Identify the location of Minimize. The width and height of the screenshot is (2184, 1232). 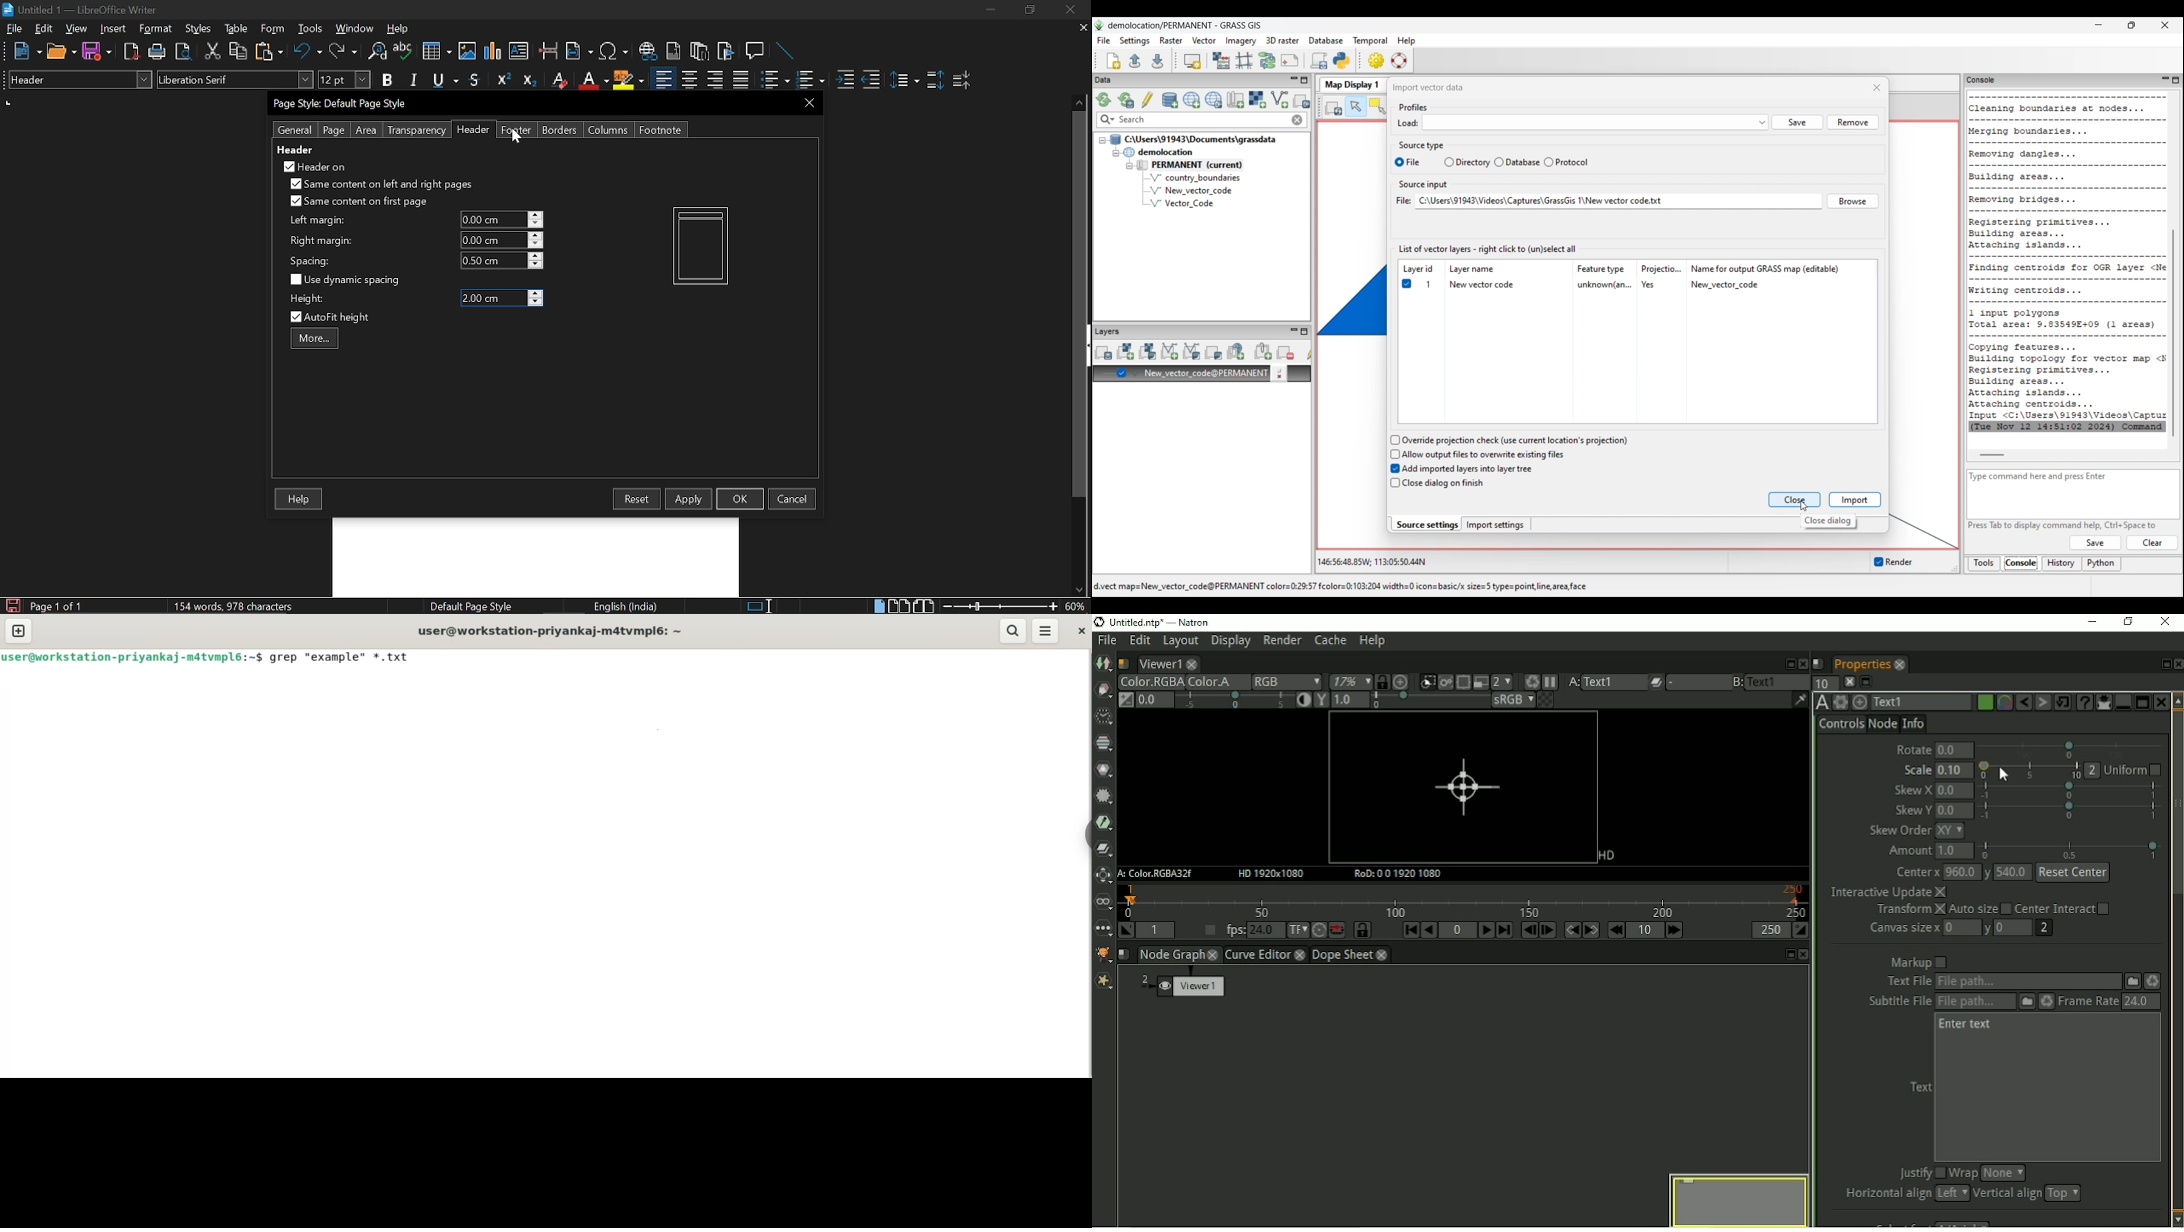
(991, 12).